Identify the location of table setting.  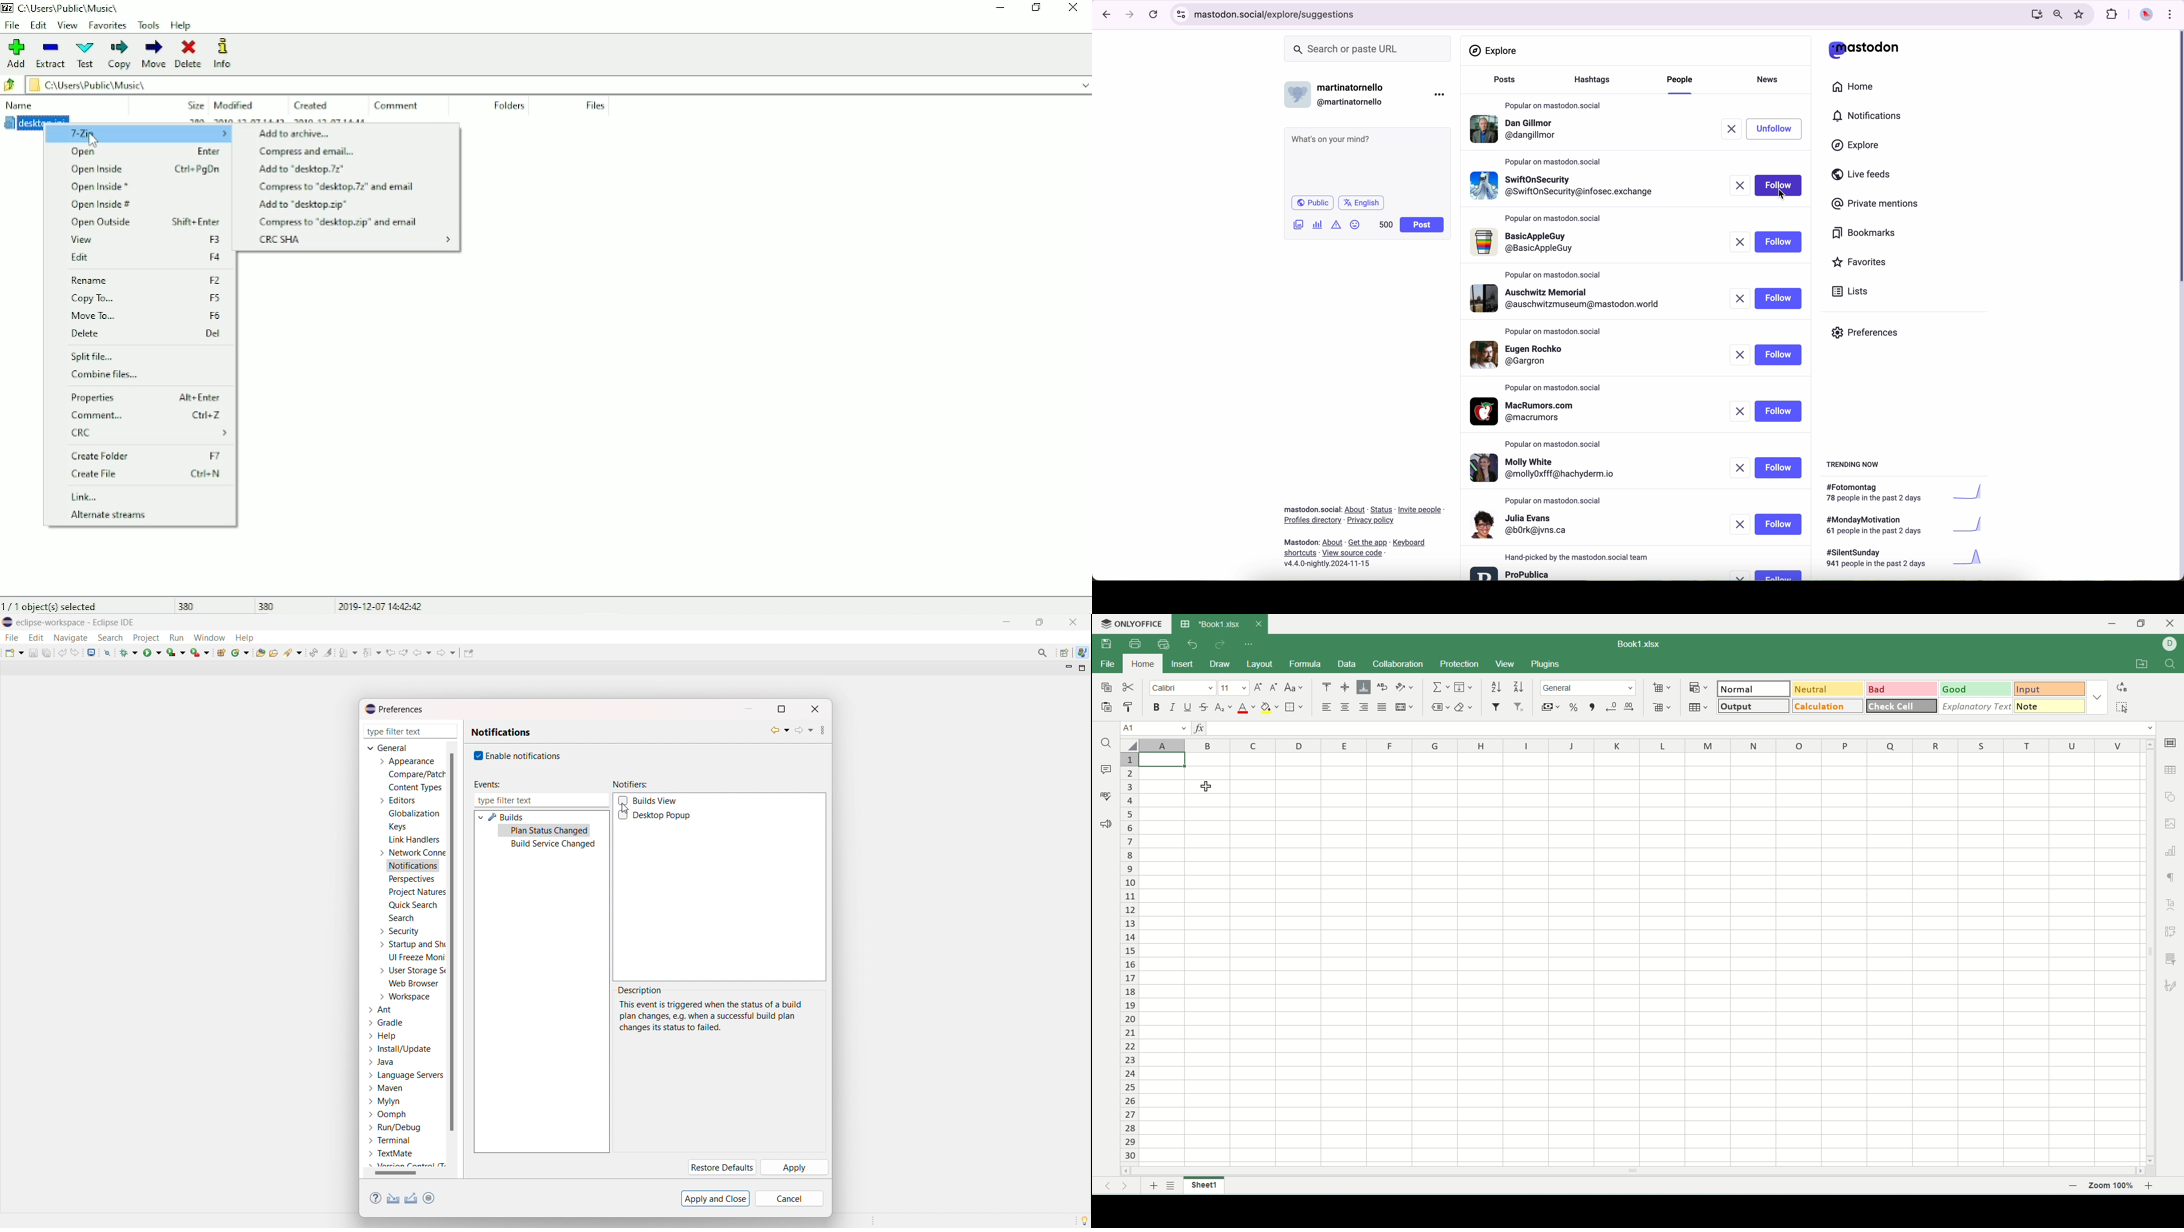
(2171, 769).